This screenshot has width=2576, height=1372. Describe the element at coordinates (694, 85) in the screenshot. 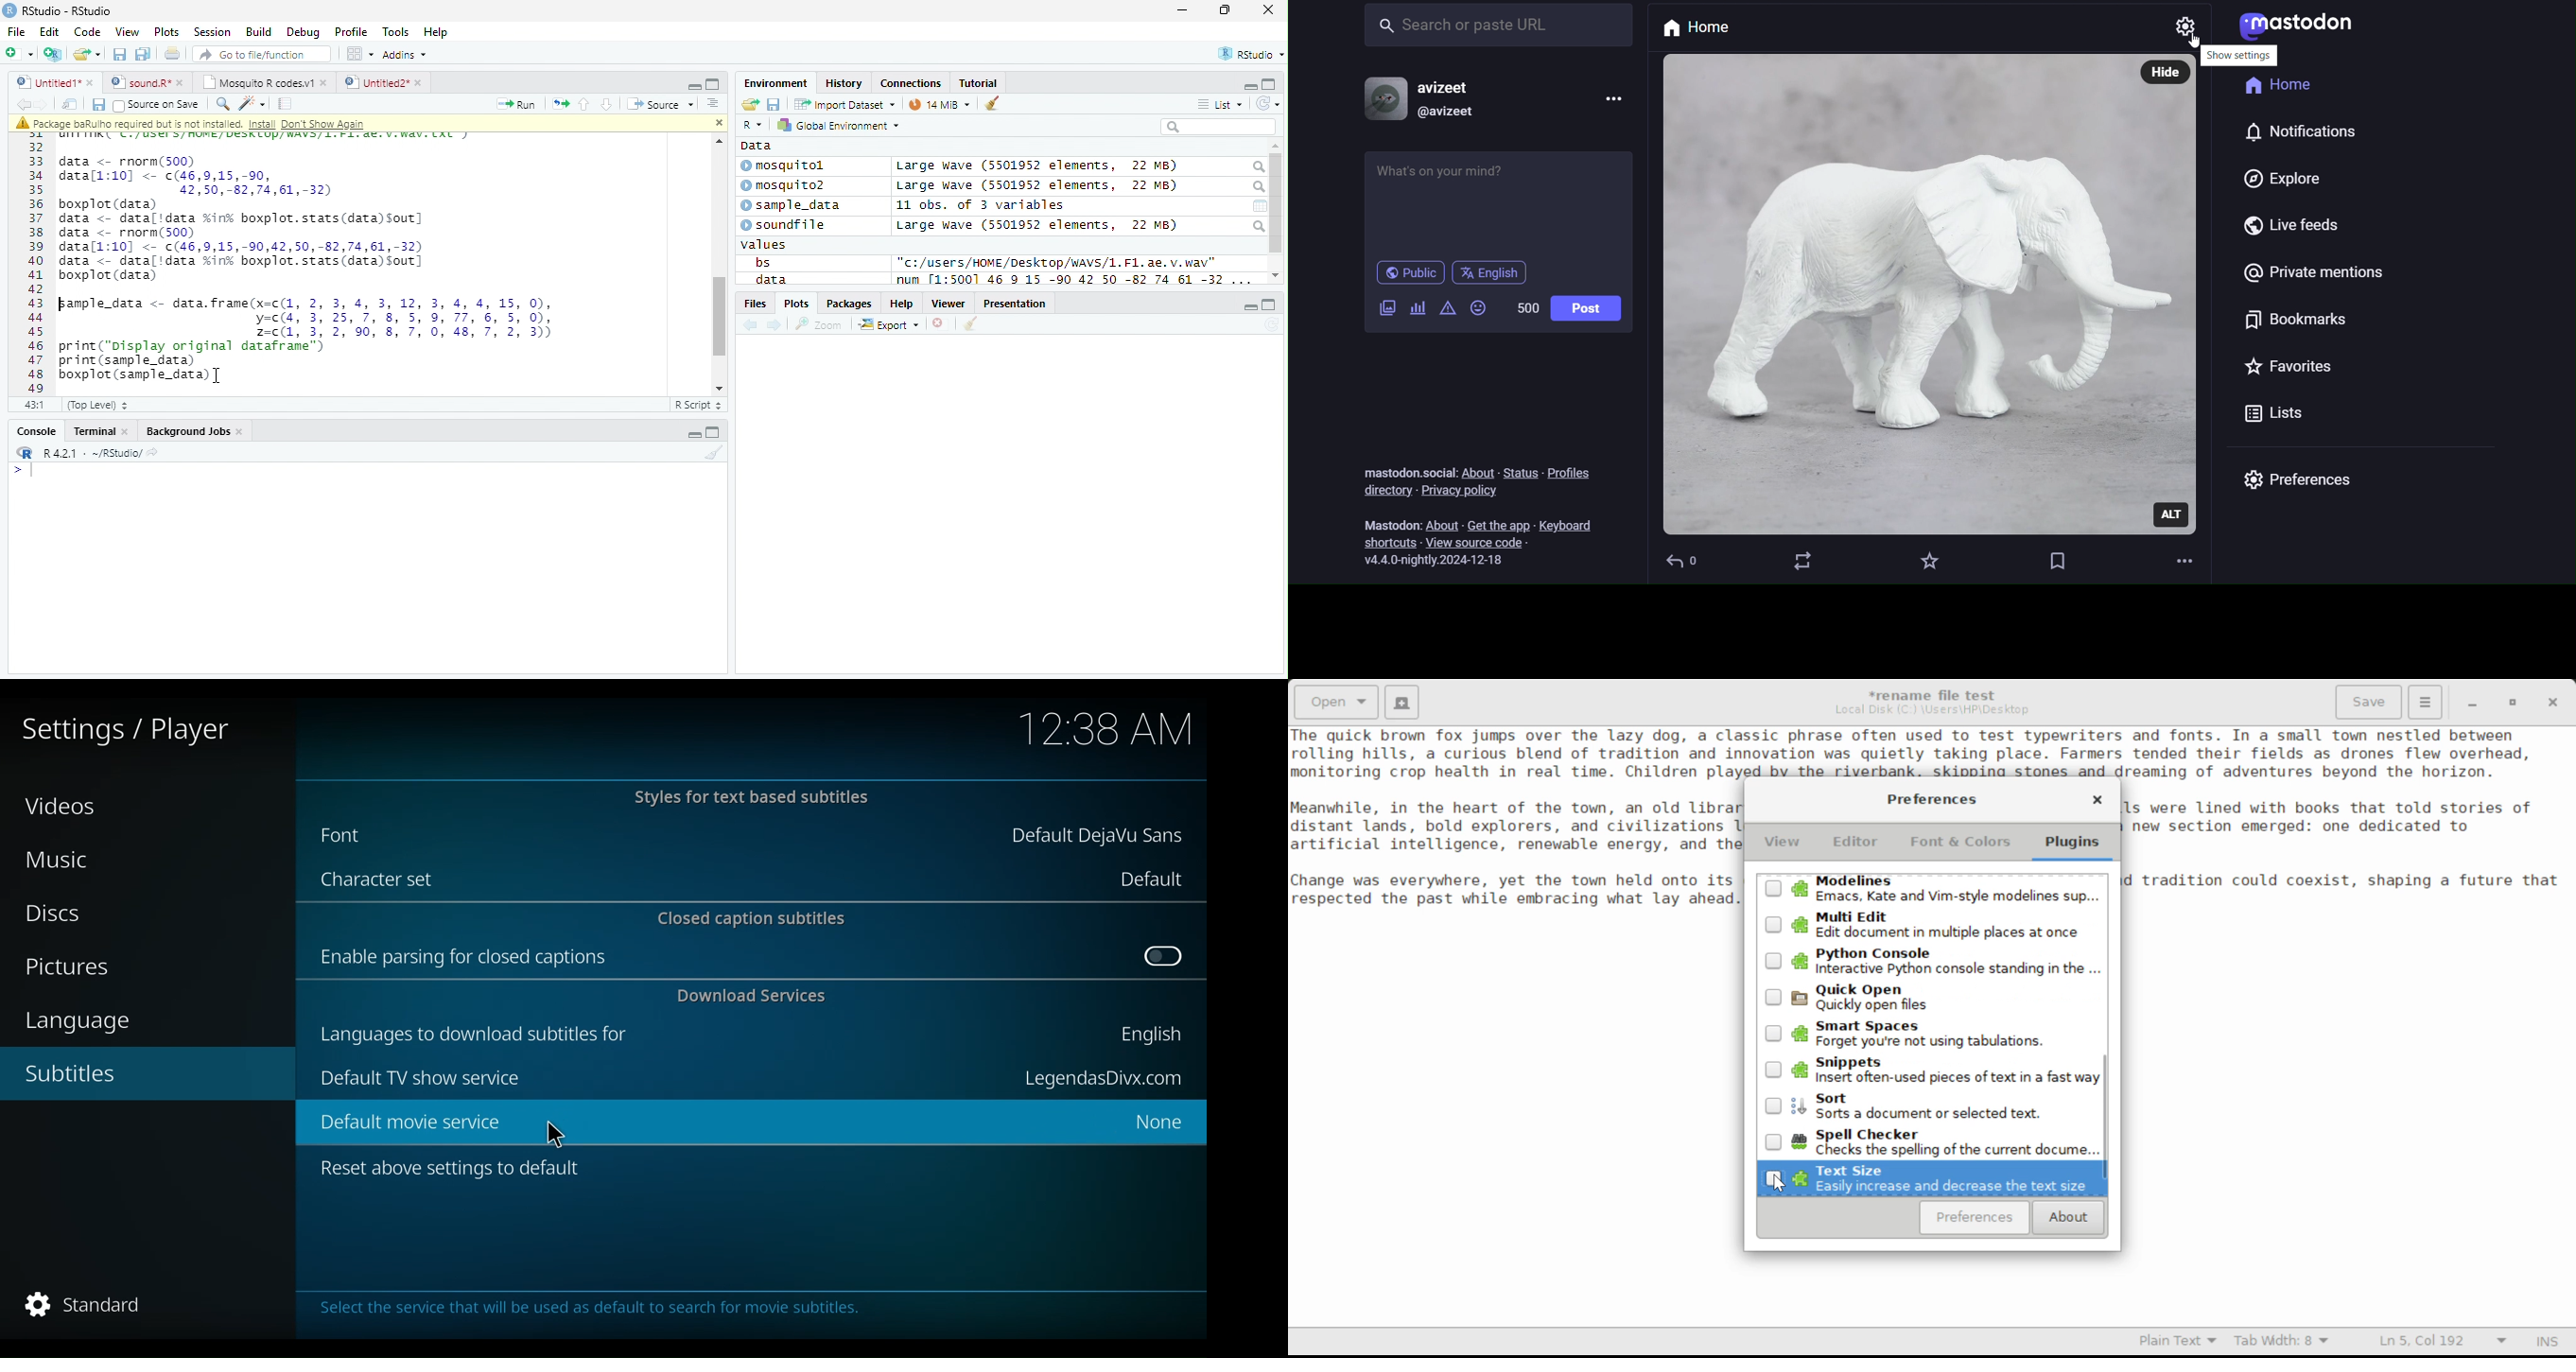

I see `minimize` at that location.